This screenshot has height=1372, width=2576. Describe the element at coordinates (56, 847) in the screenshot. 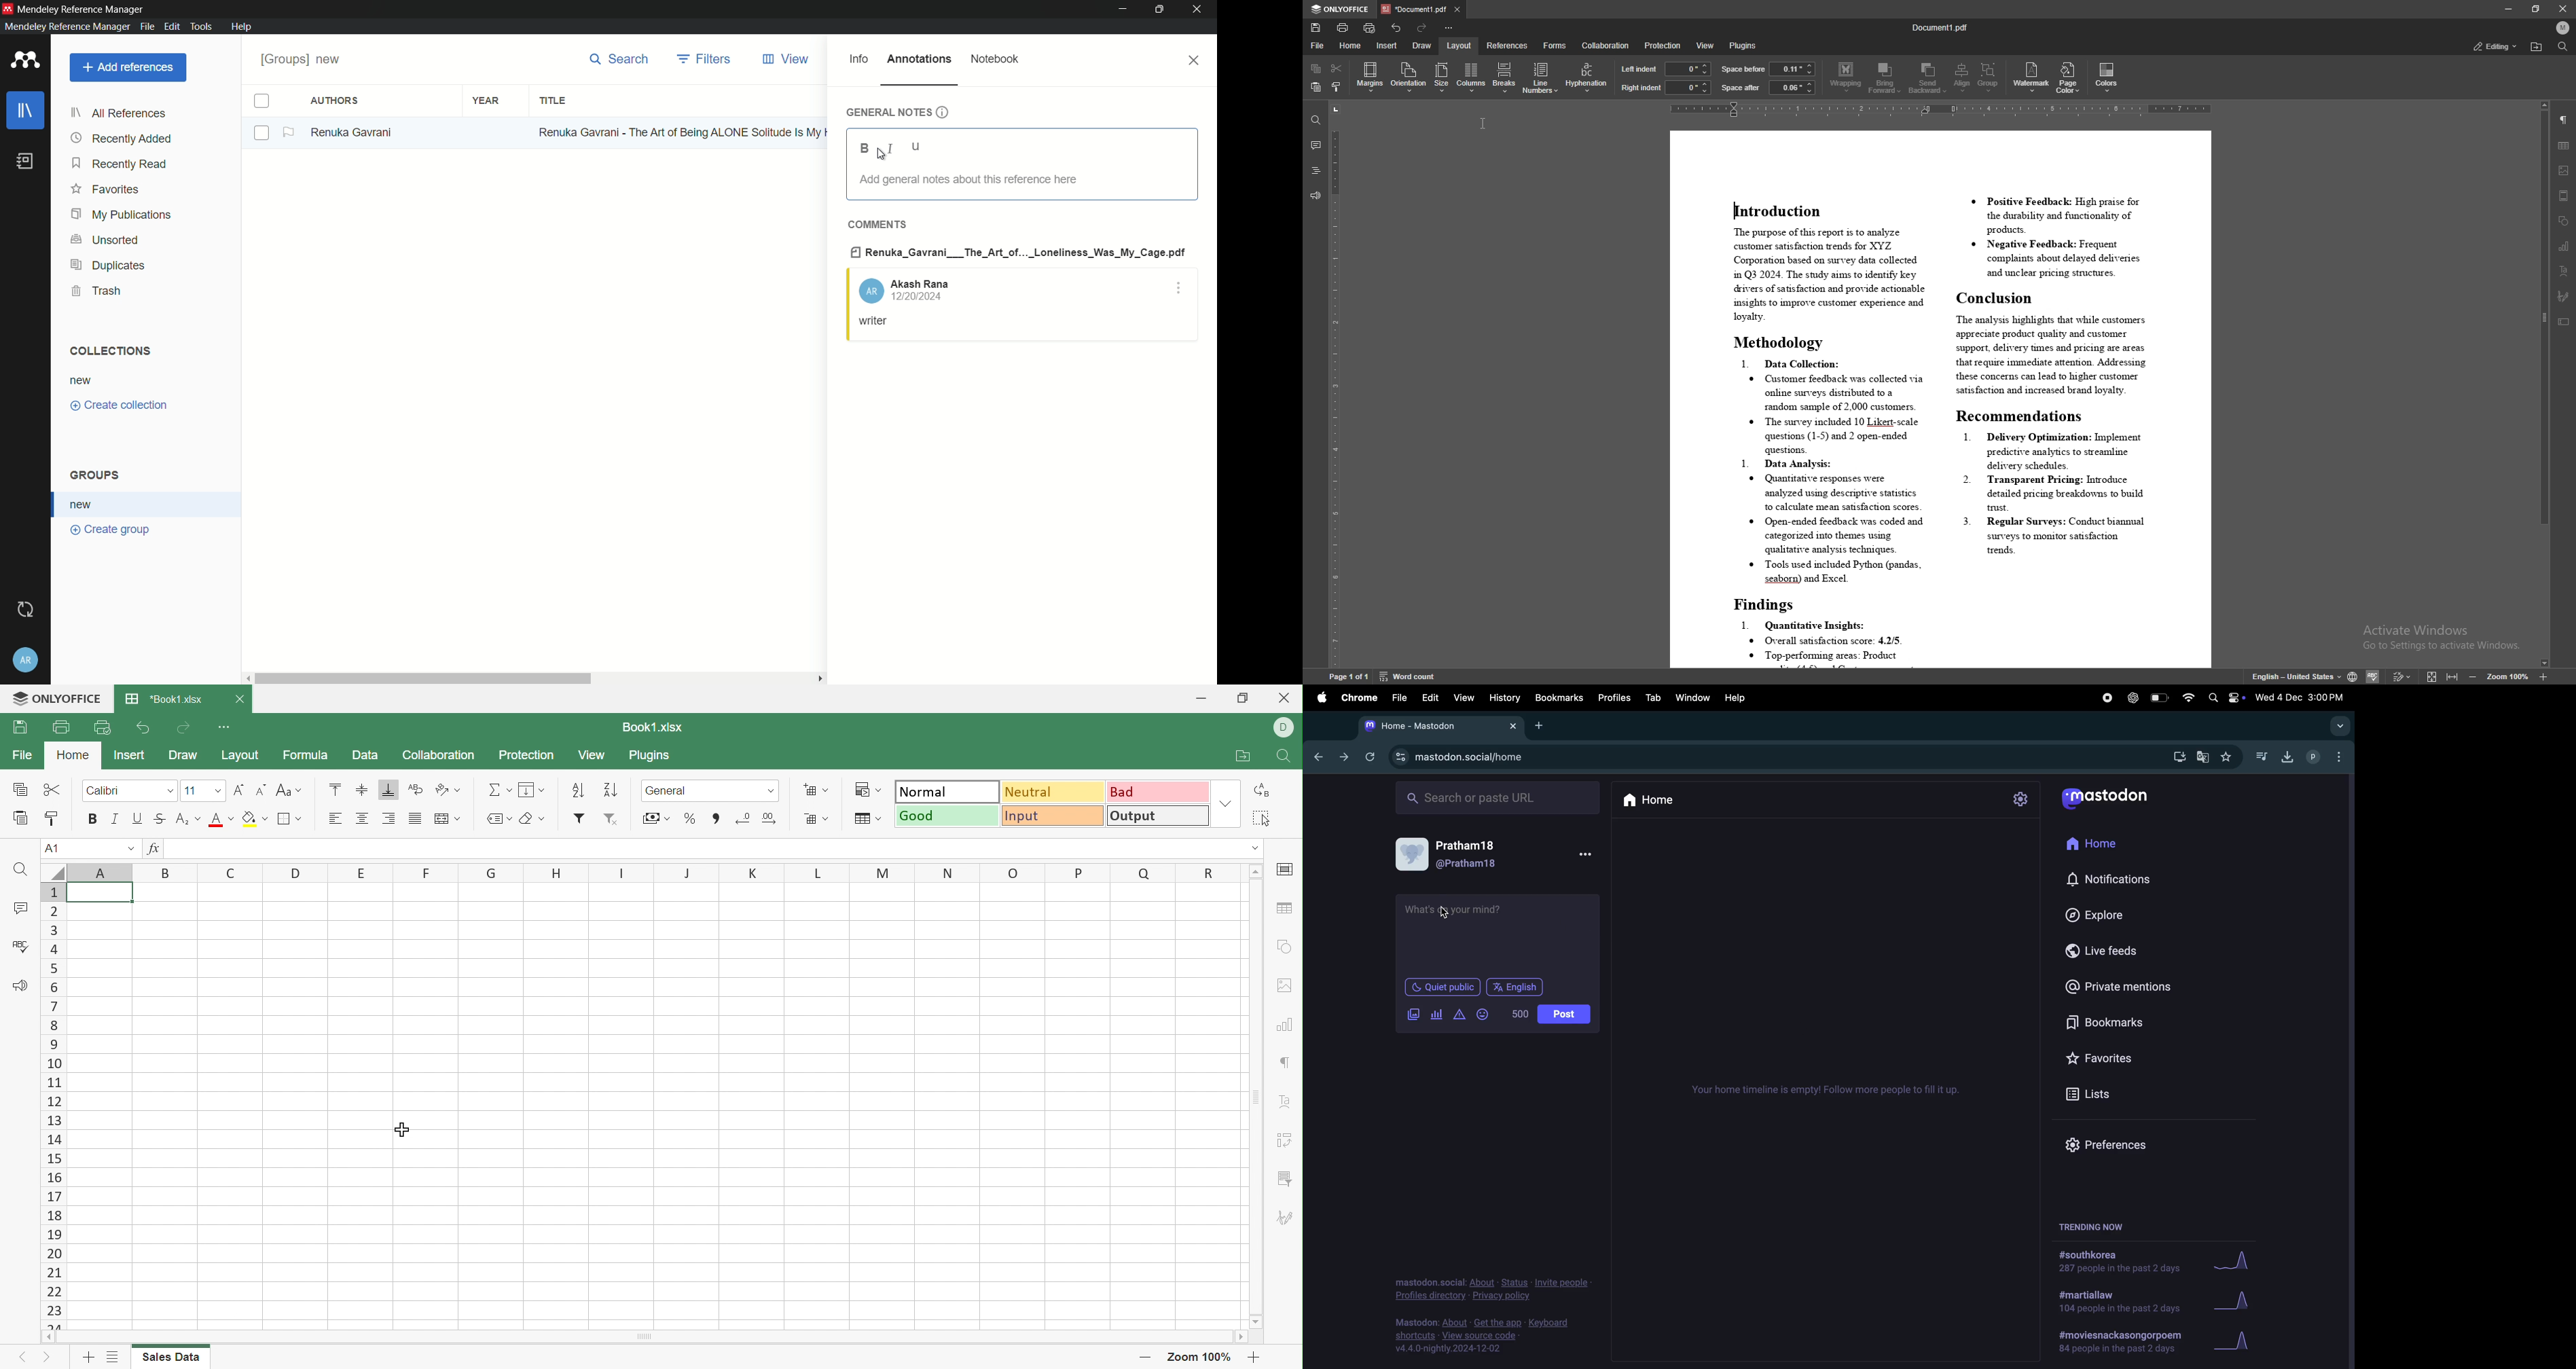

I see `A1` at that location.